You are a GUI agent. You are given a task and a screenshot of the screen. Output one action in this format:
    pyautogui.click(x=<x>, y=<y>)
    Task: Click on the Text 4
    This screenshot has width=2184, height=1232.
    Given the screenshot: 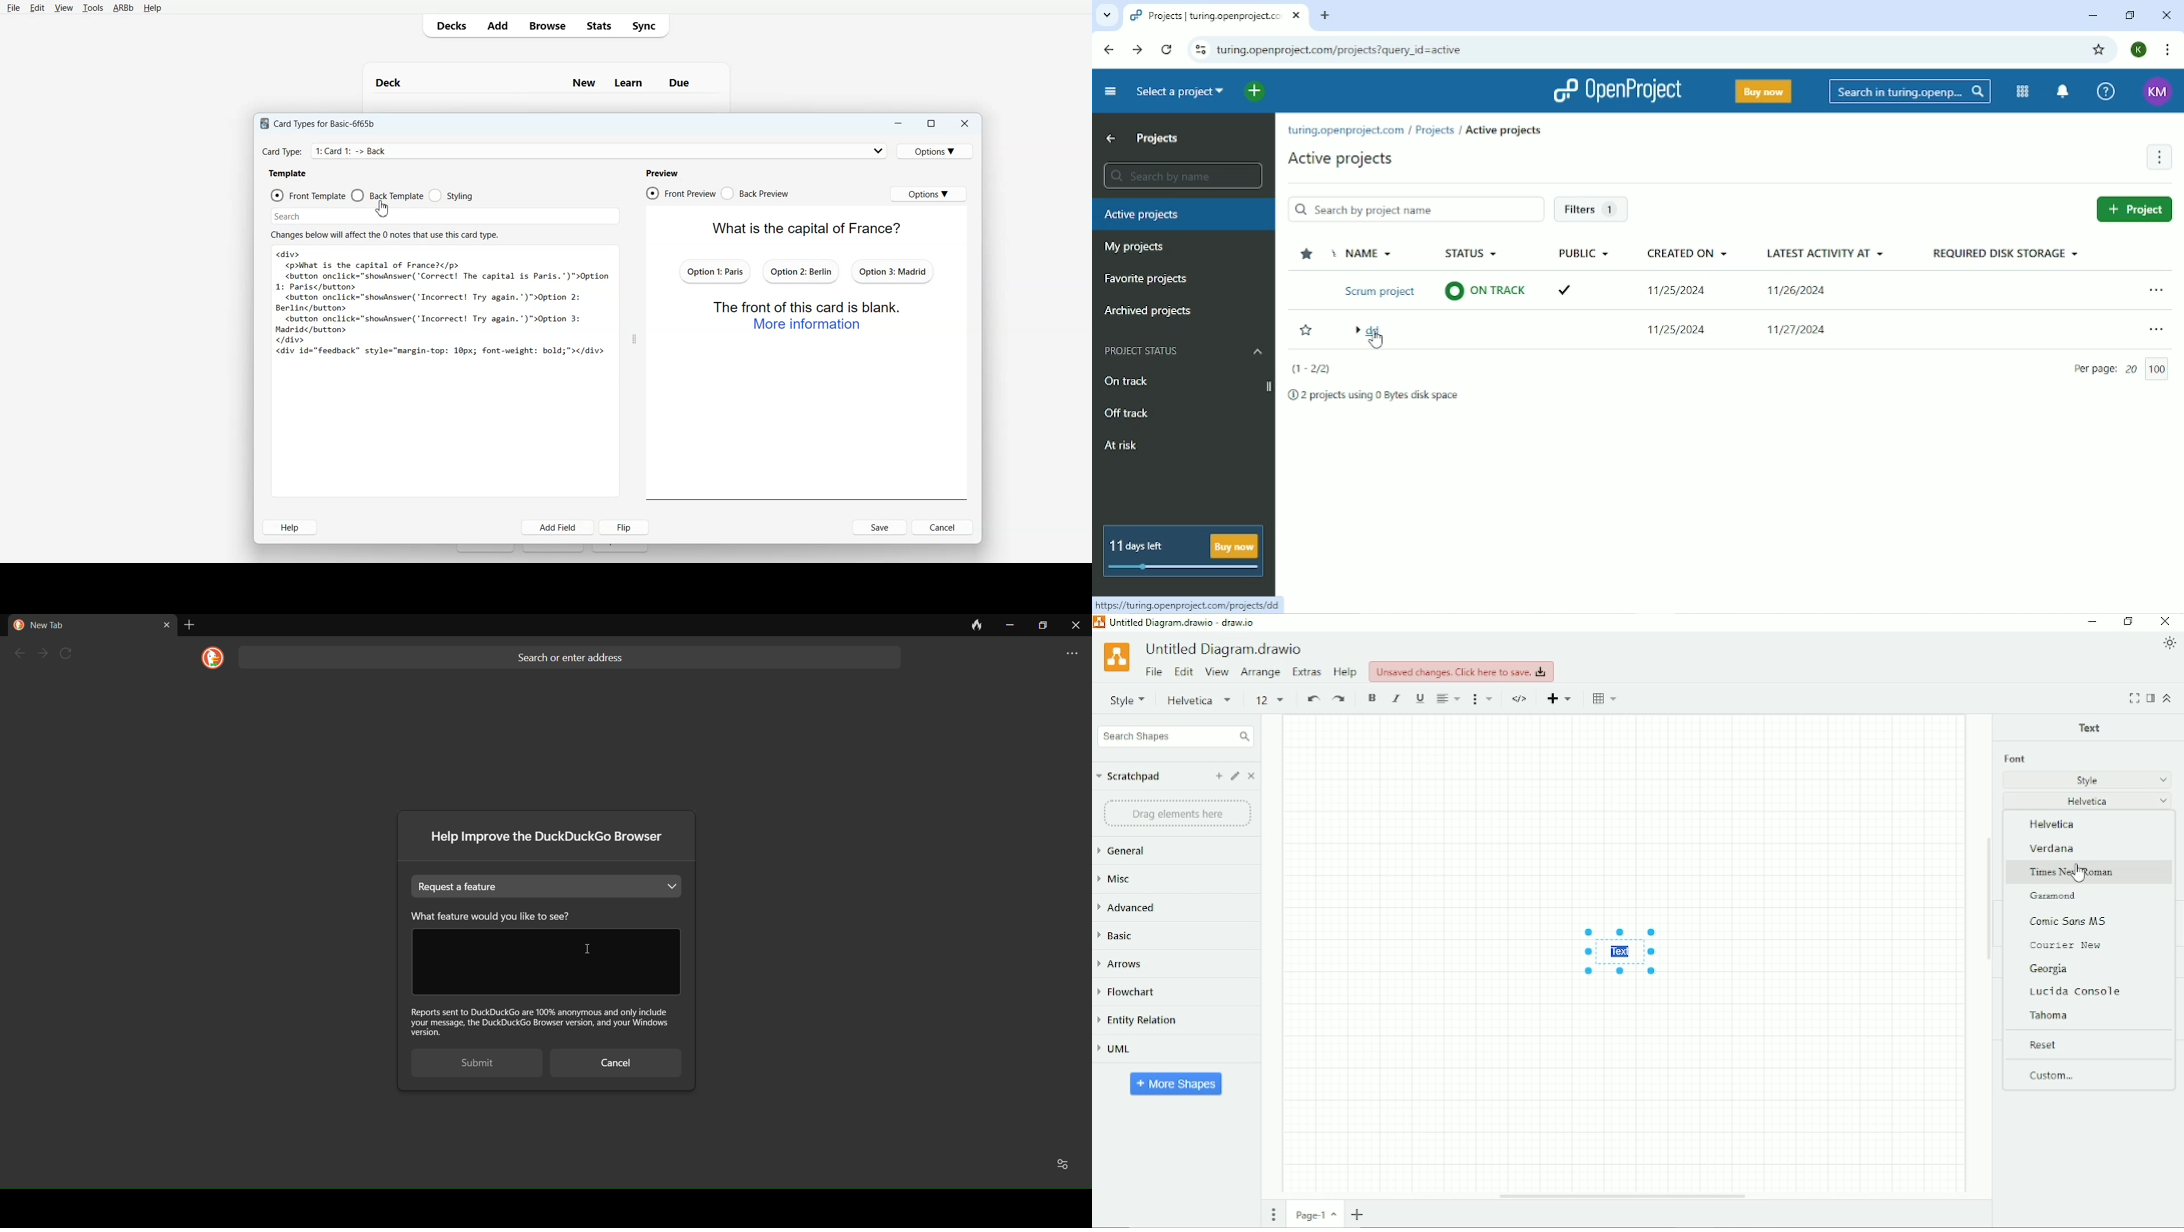 What is the action you would take?
    pyautogui.click(x=664, y=172)
    